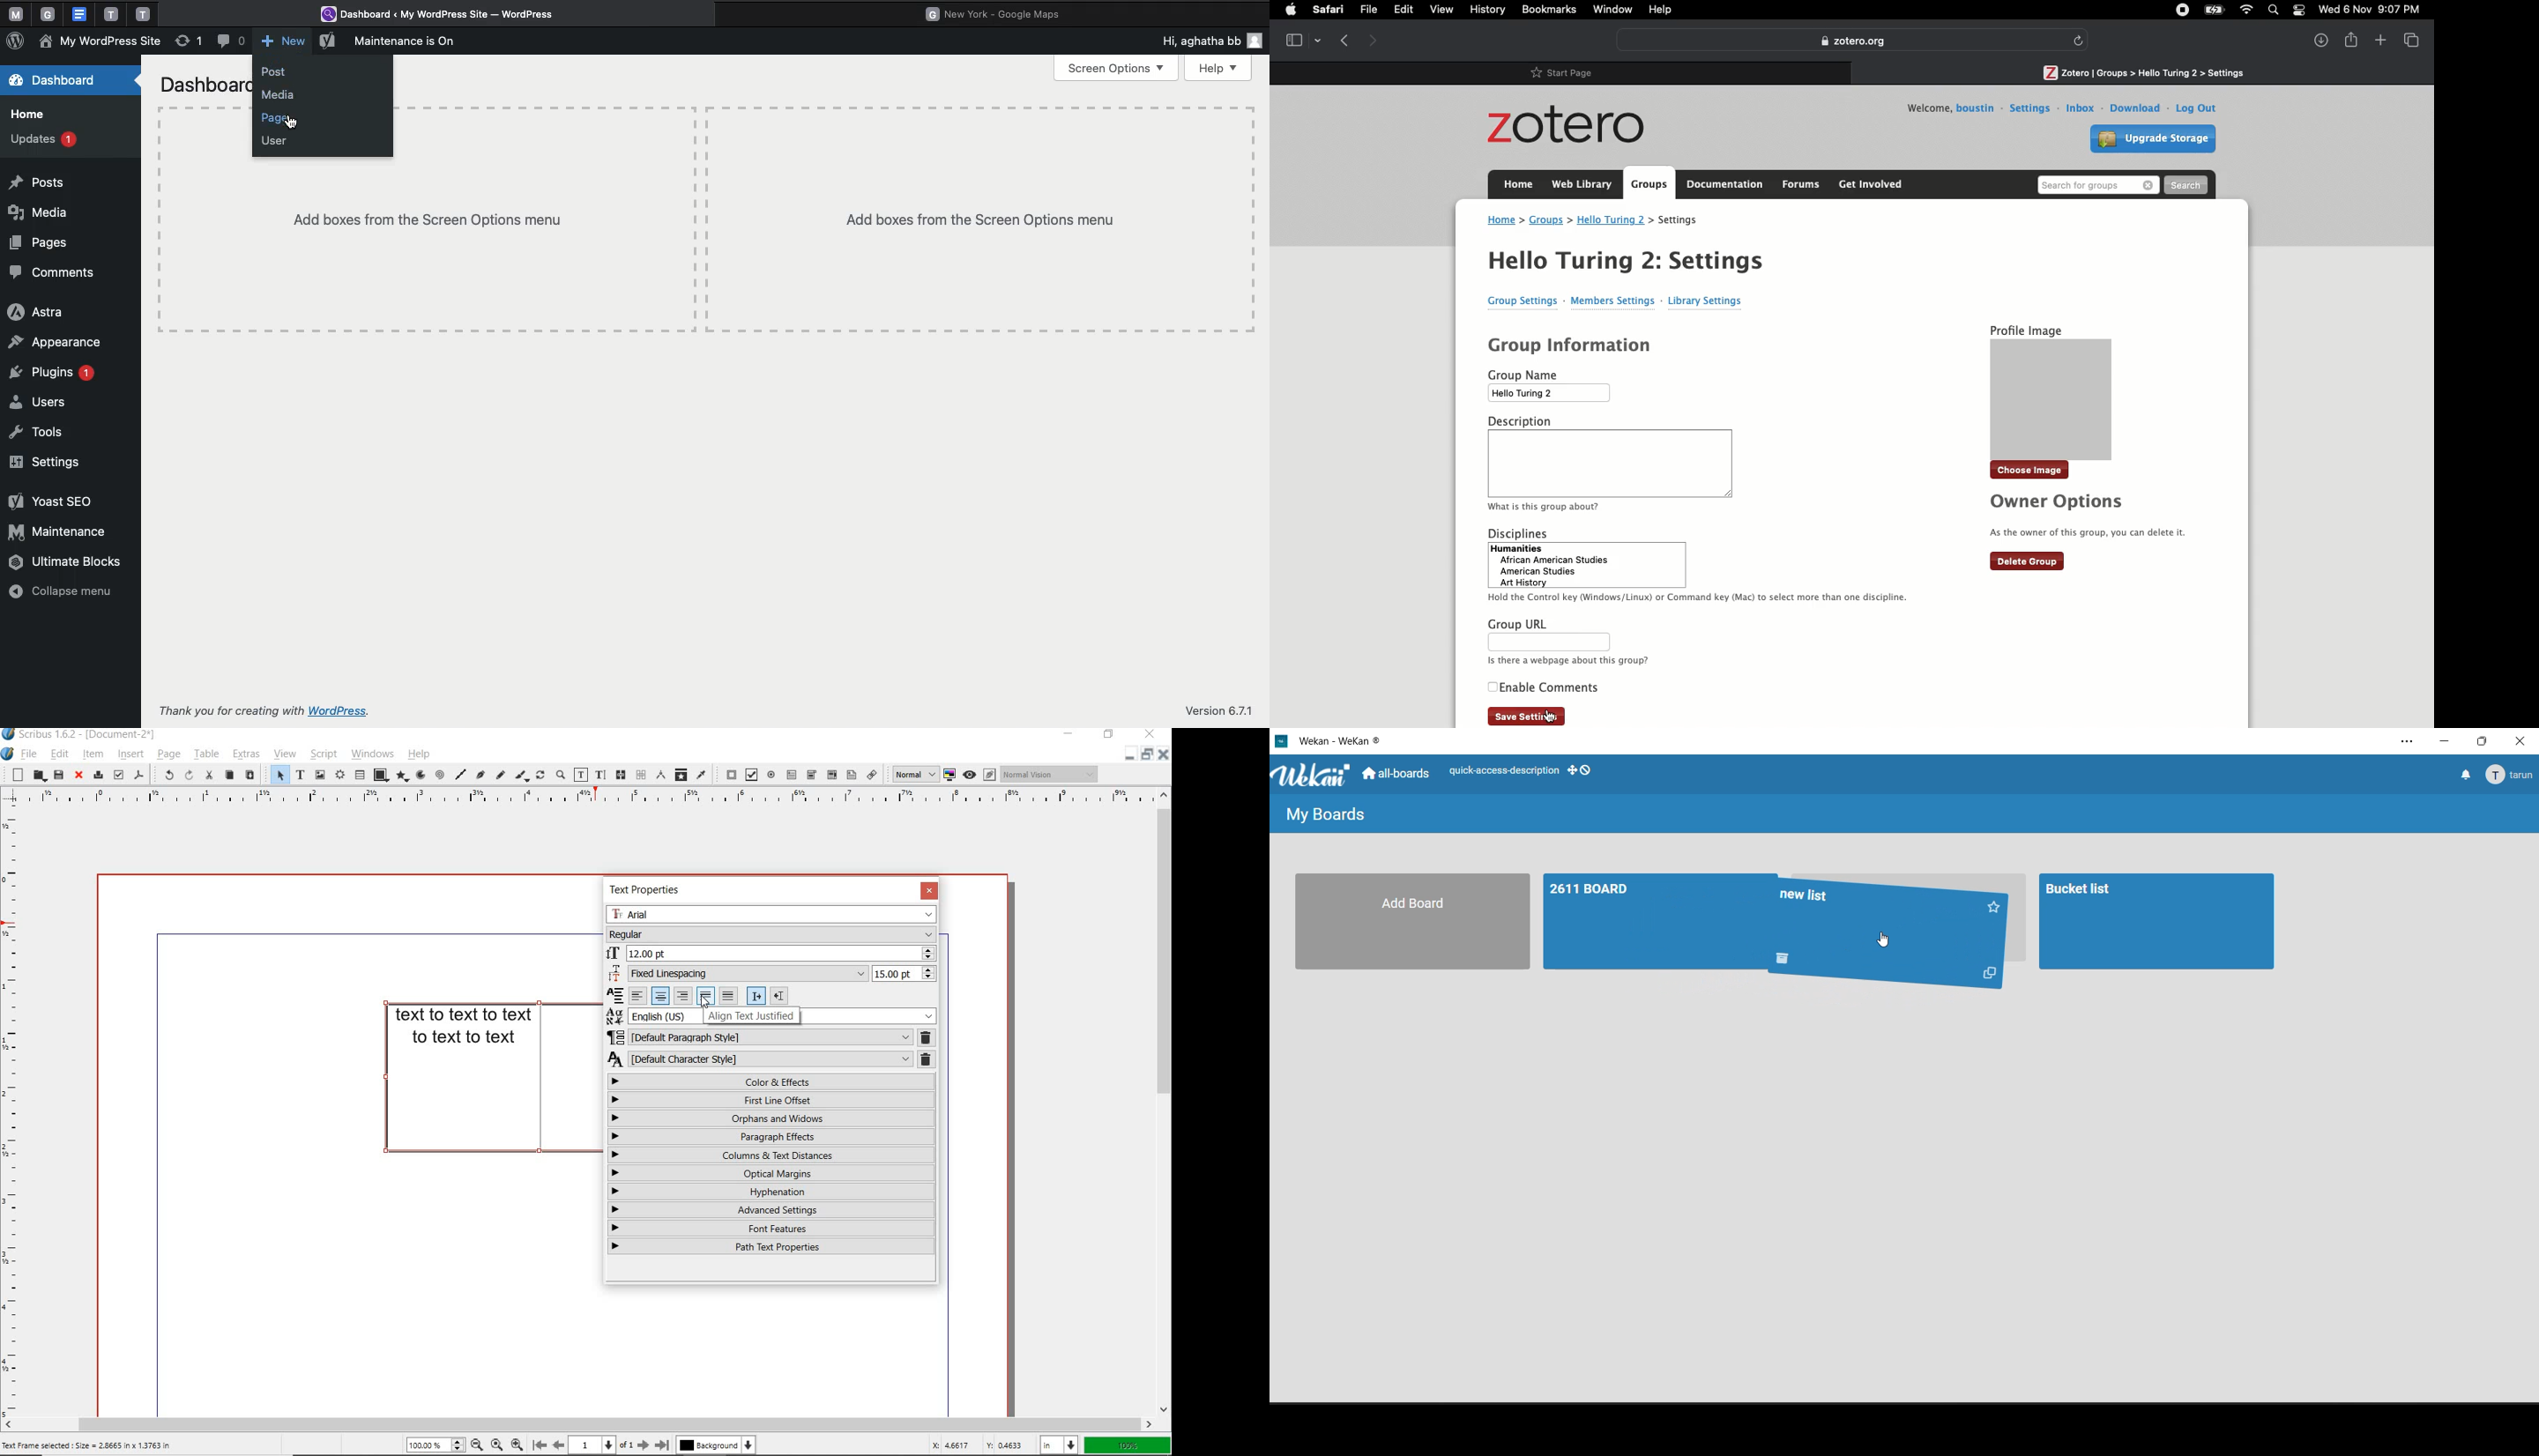  Describe the element at coordinates (1399, 776) in the screenshot. I see `all boards` at that location.